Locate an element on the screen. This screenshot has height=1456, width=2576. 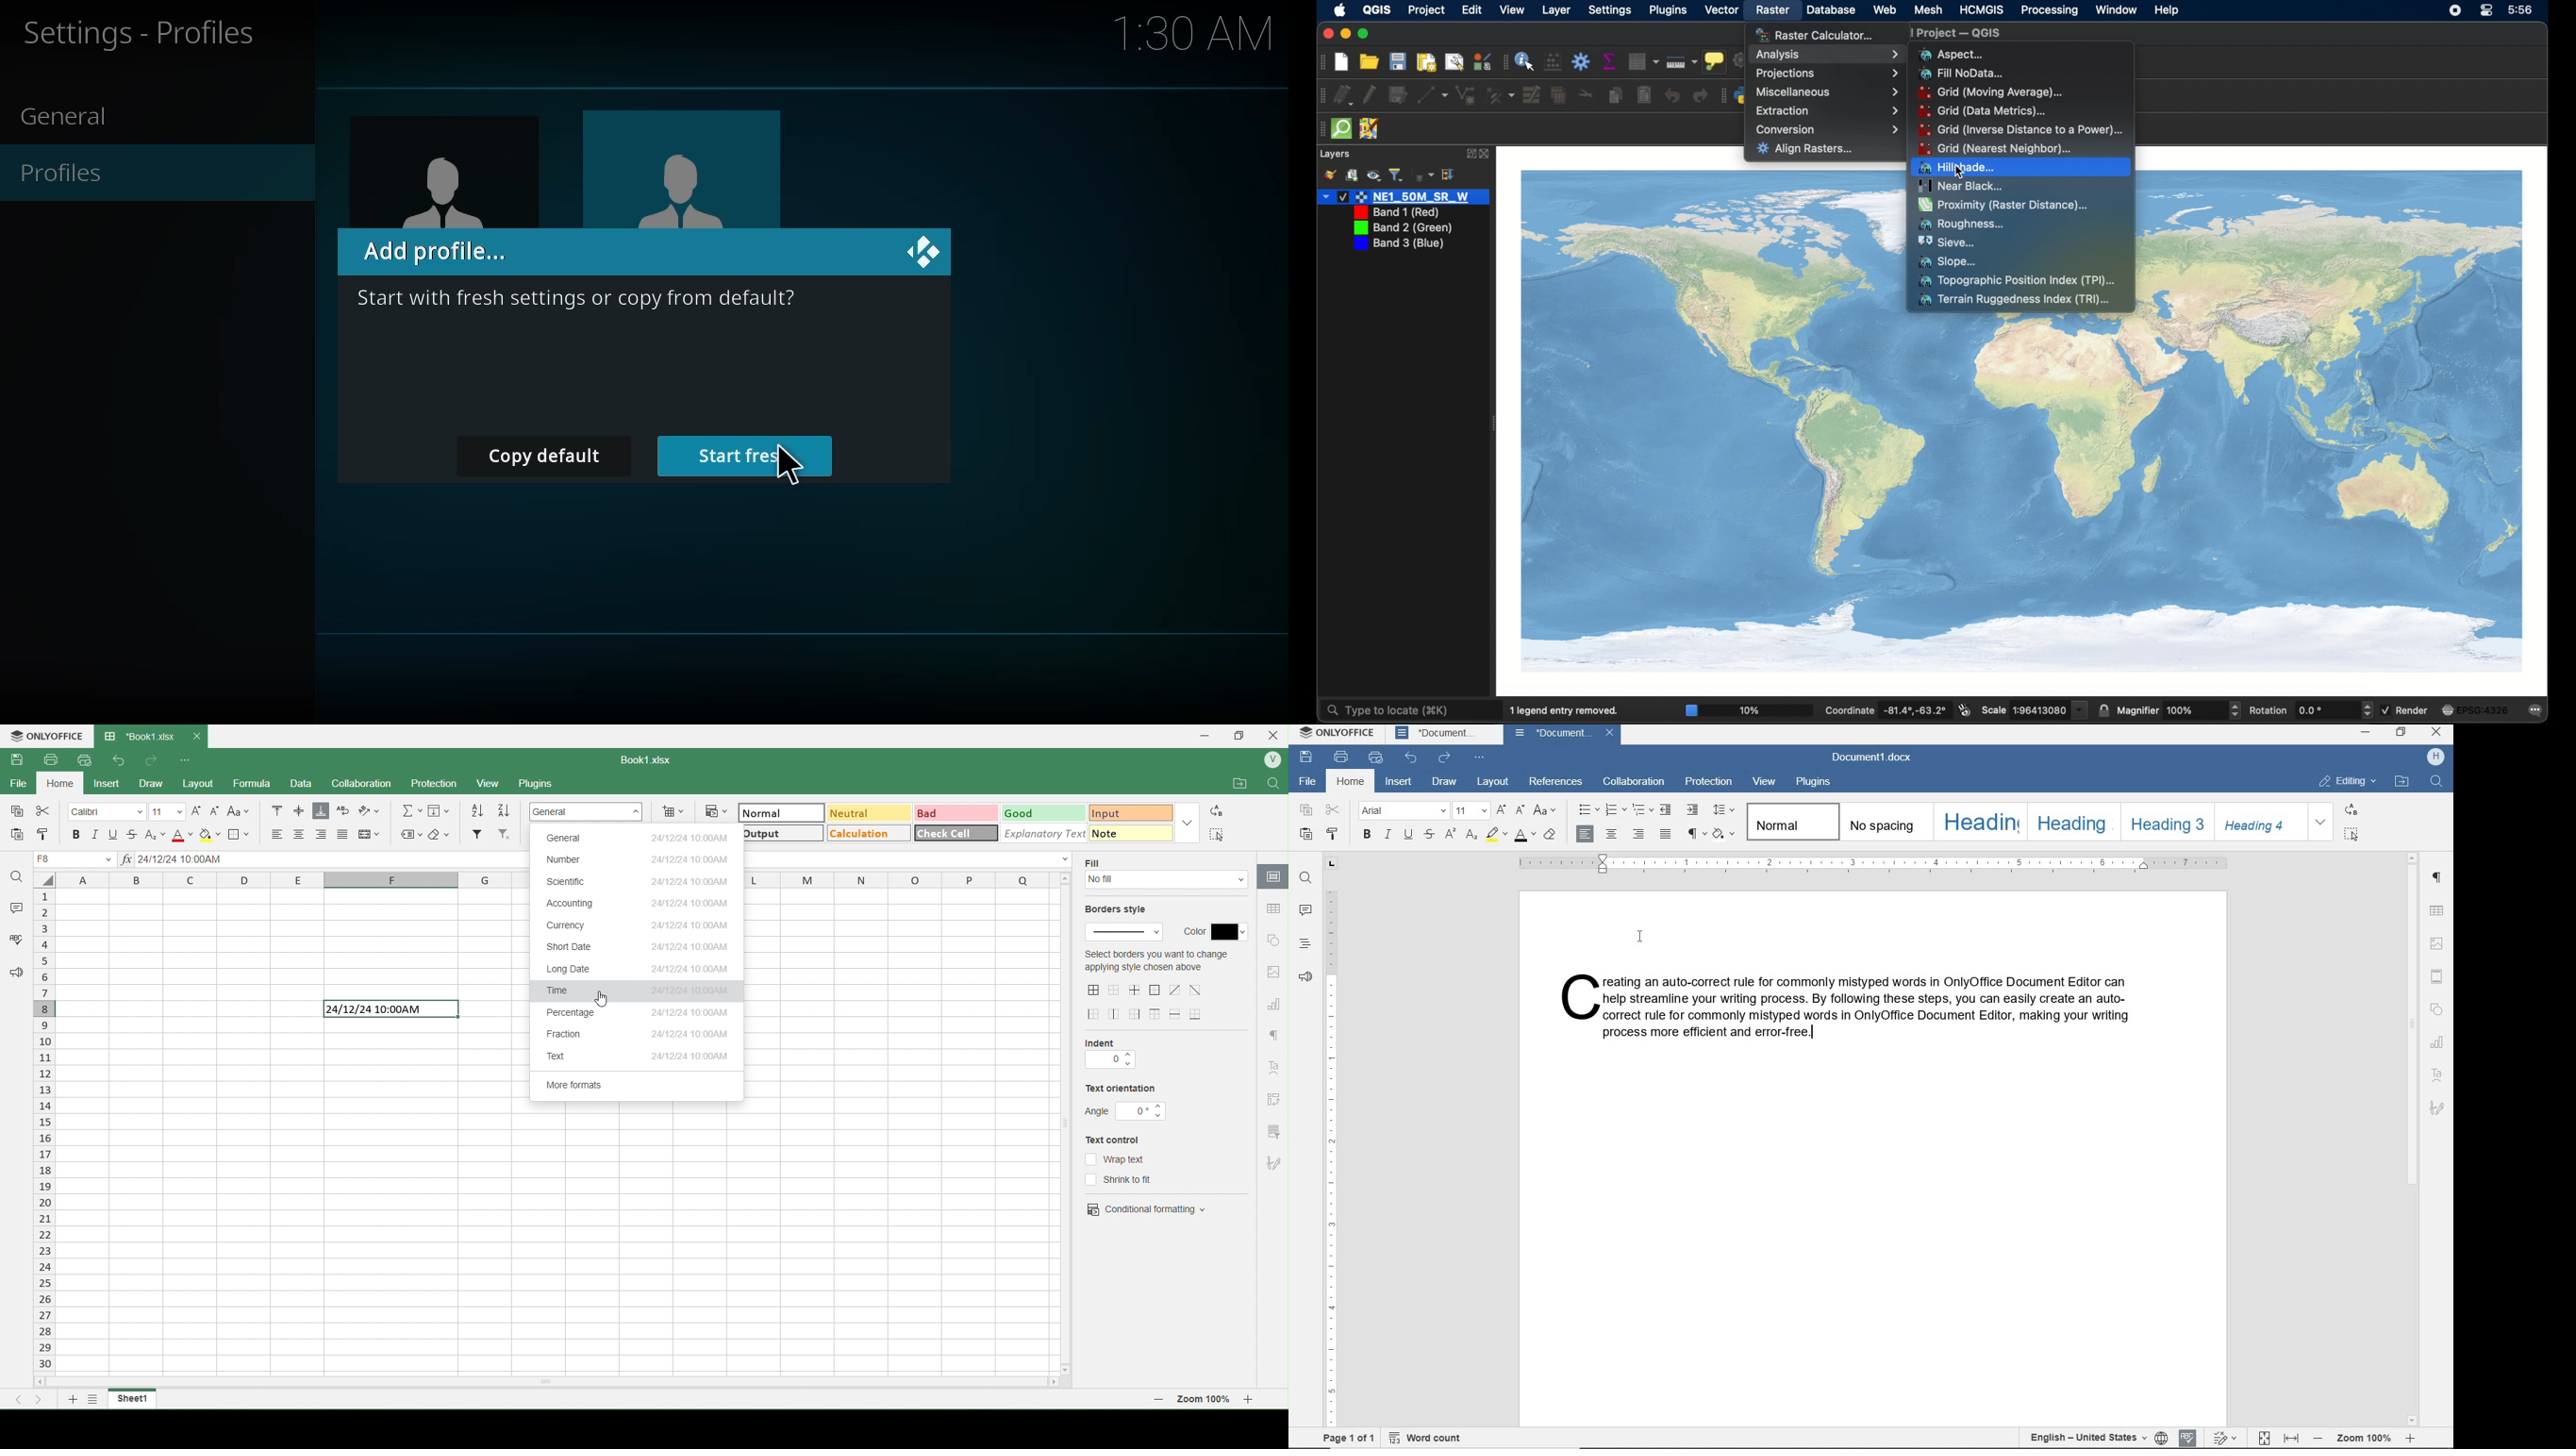
CURSOR is located at coordinates (1640, 937).